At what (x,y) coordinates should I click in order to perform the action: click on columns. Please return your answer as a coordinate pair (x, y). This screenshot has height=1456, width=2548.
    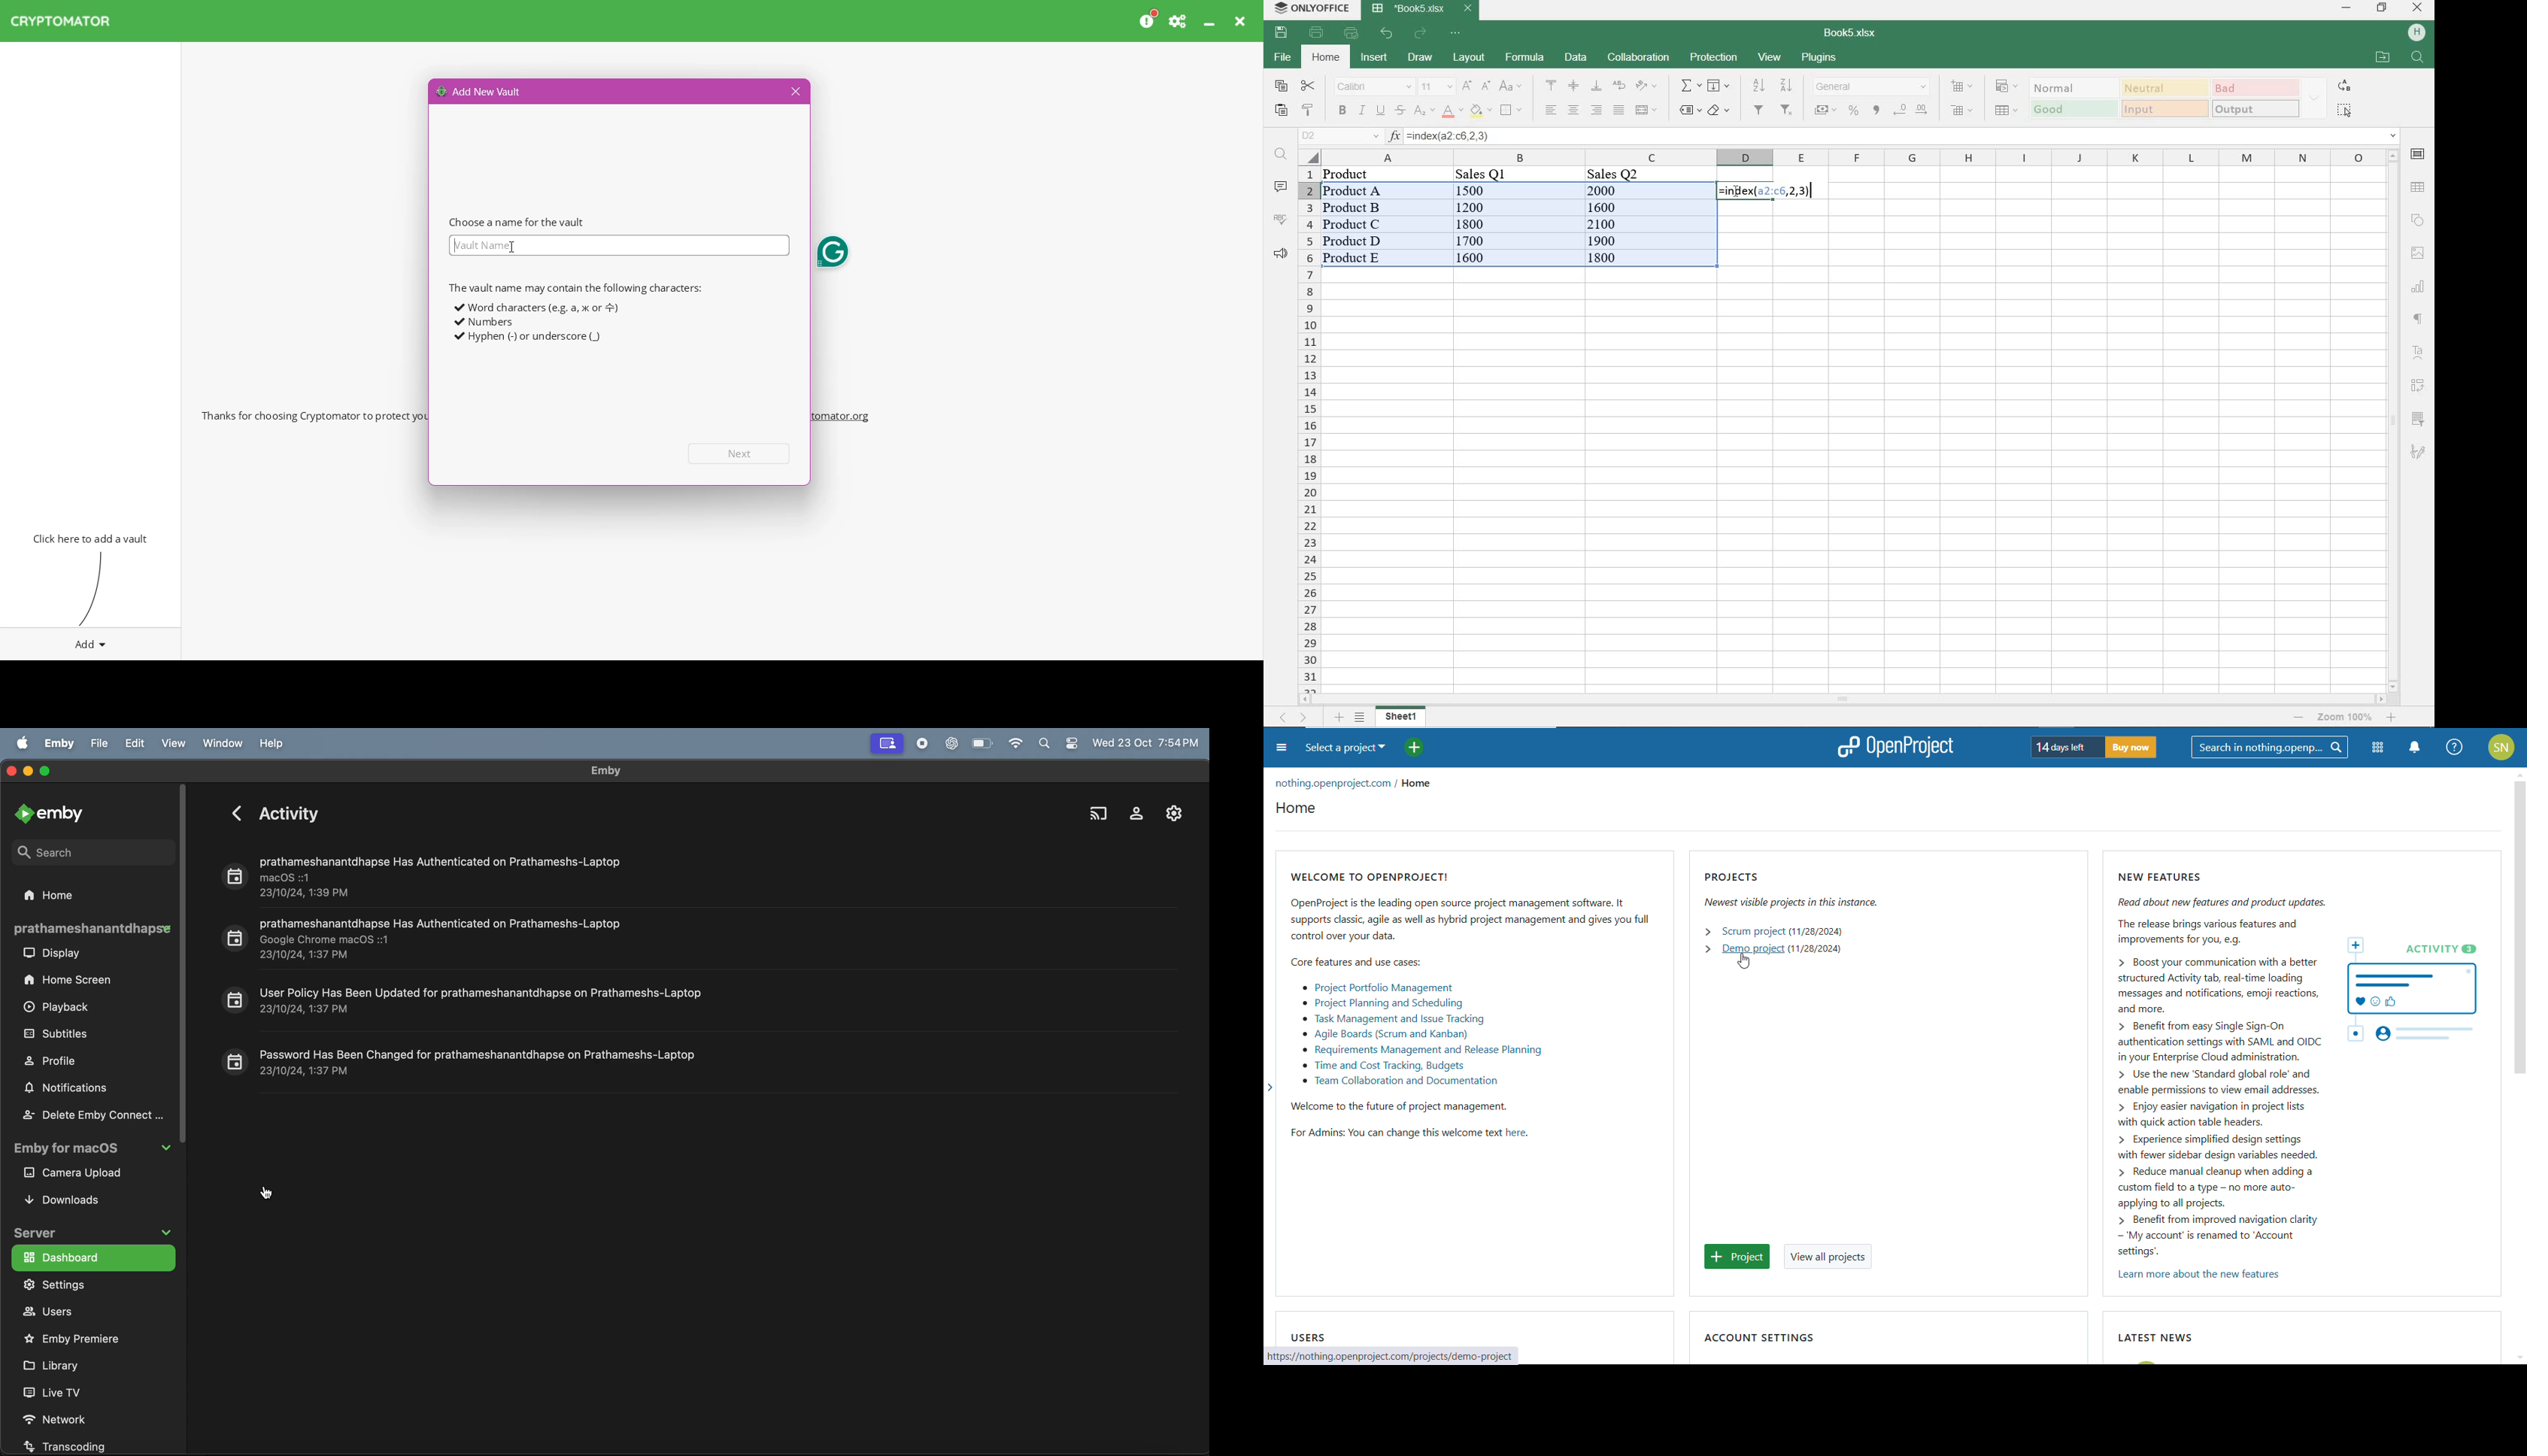
    Looking at the image, I should click on (1848, 157).